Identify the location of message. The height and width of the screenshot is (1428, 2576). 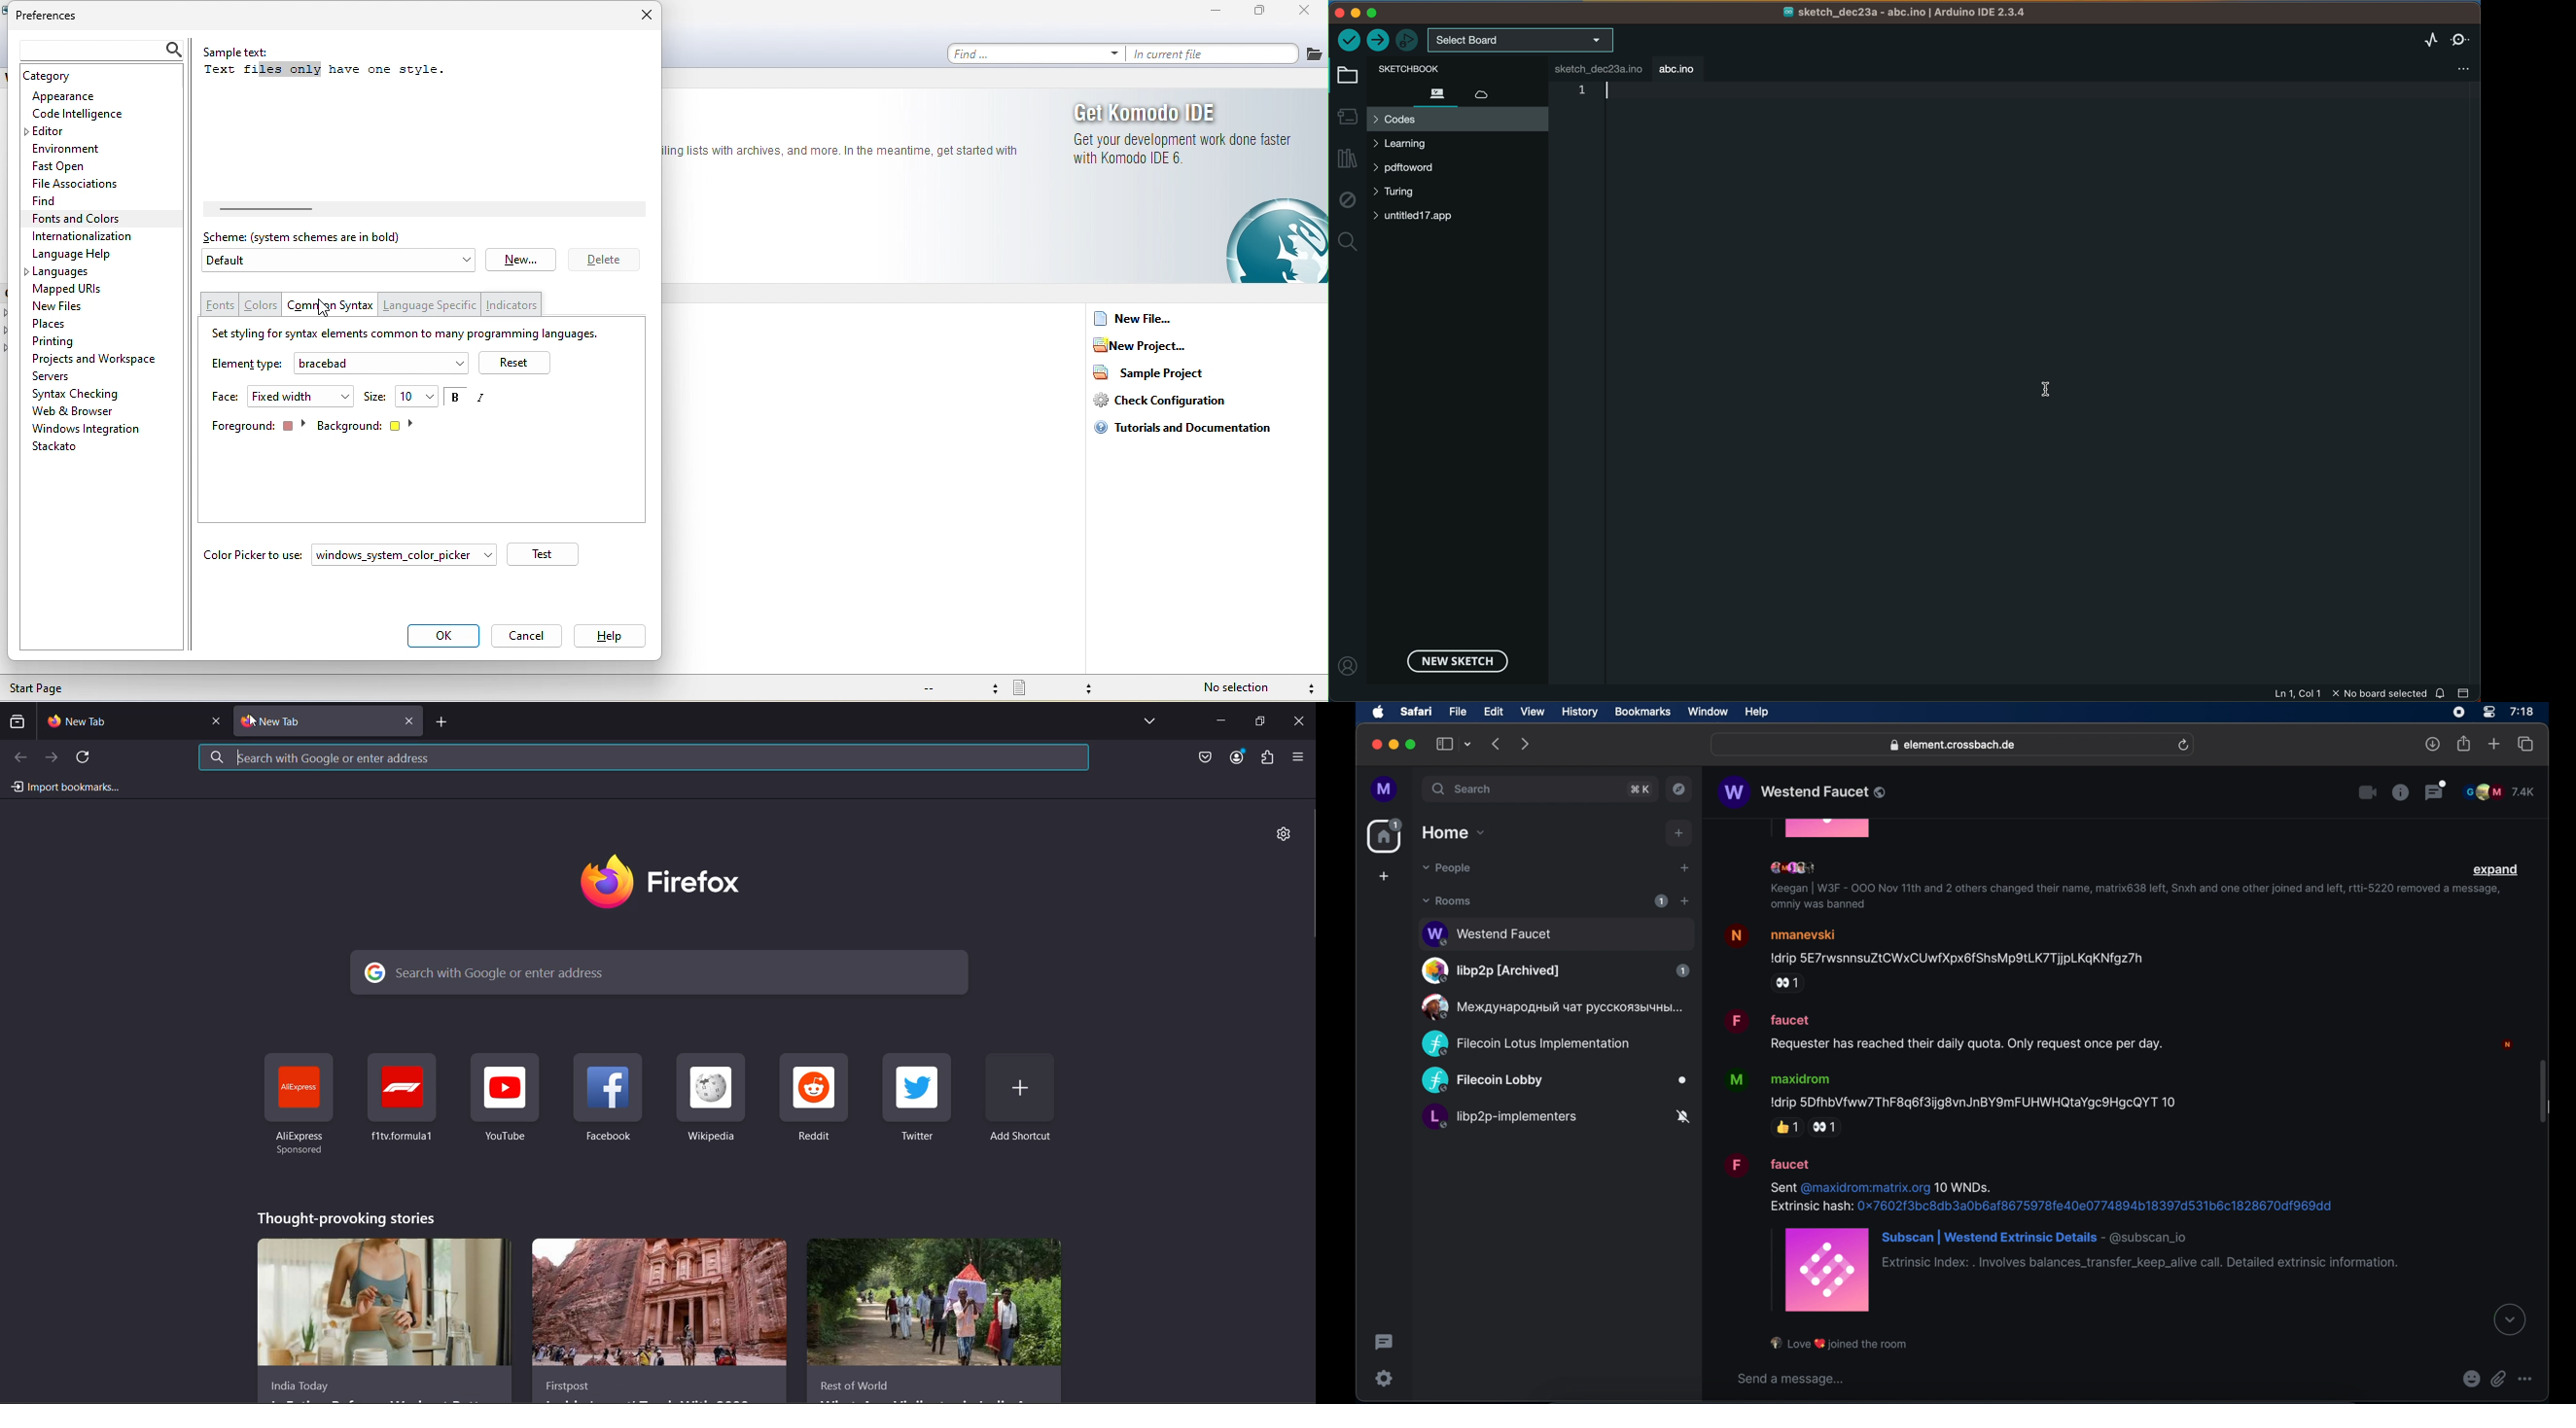
(2062, 1232).